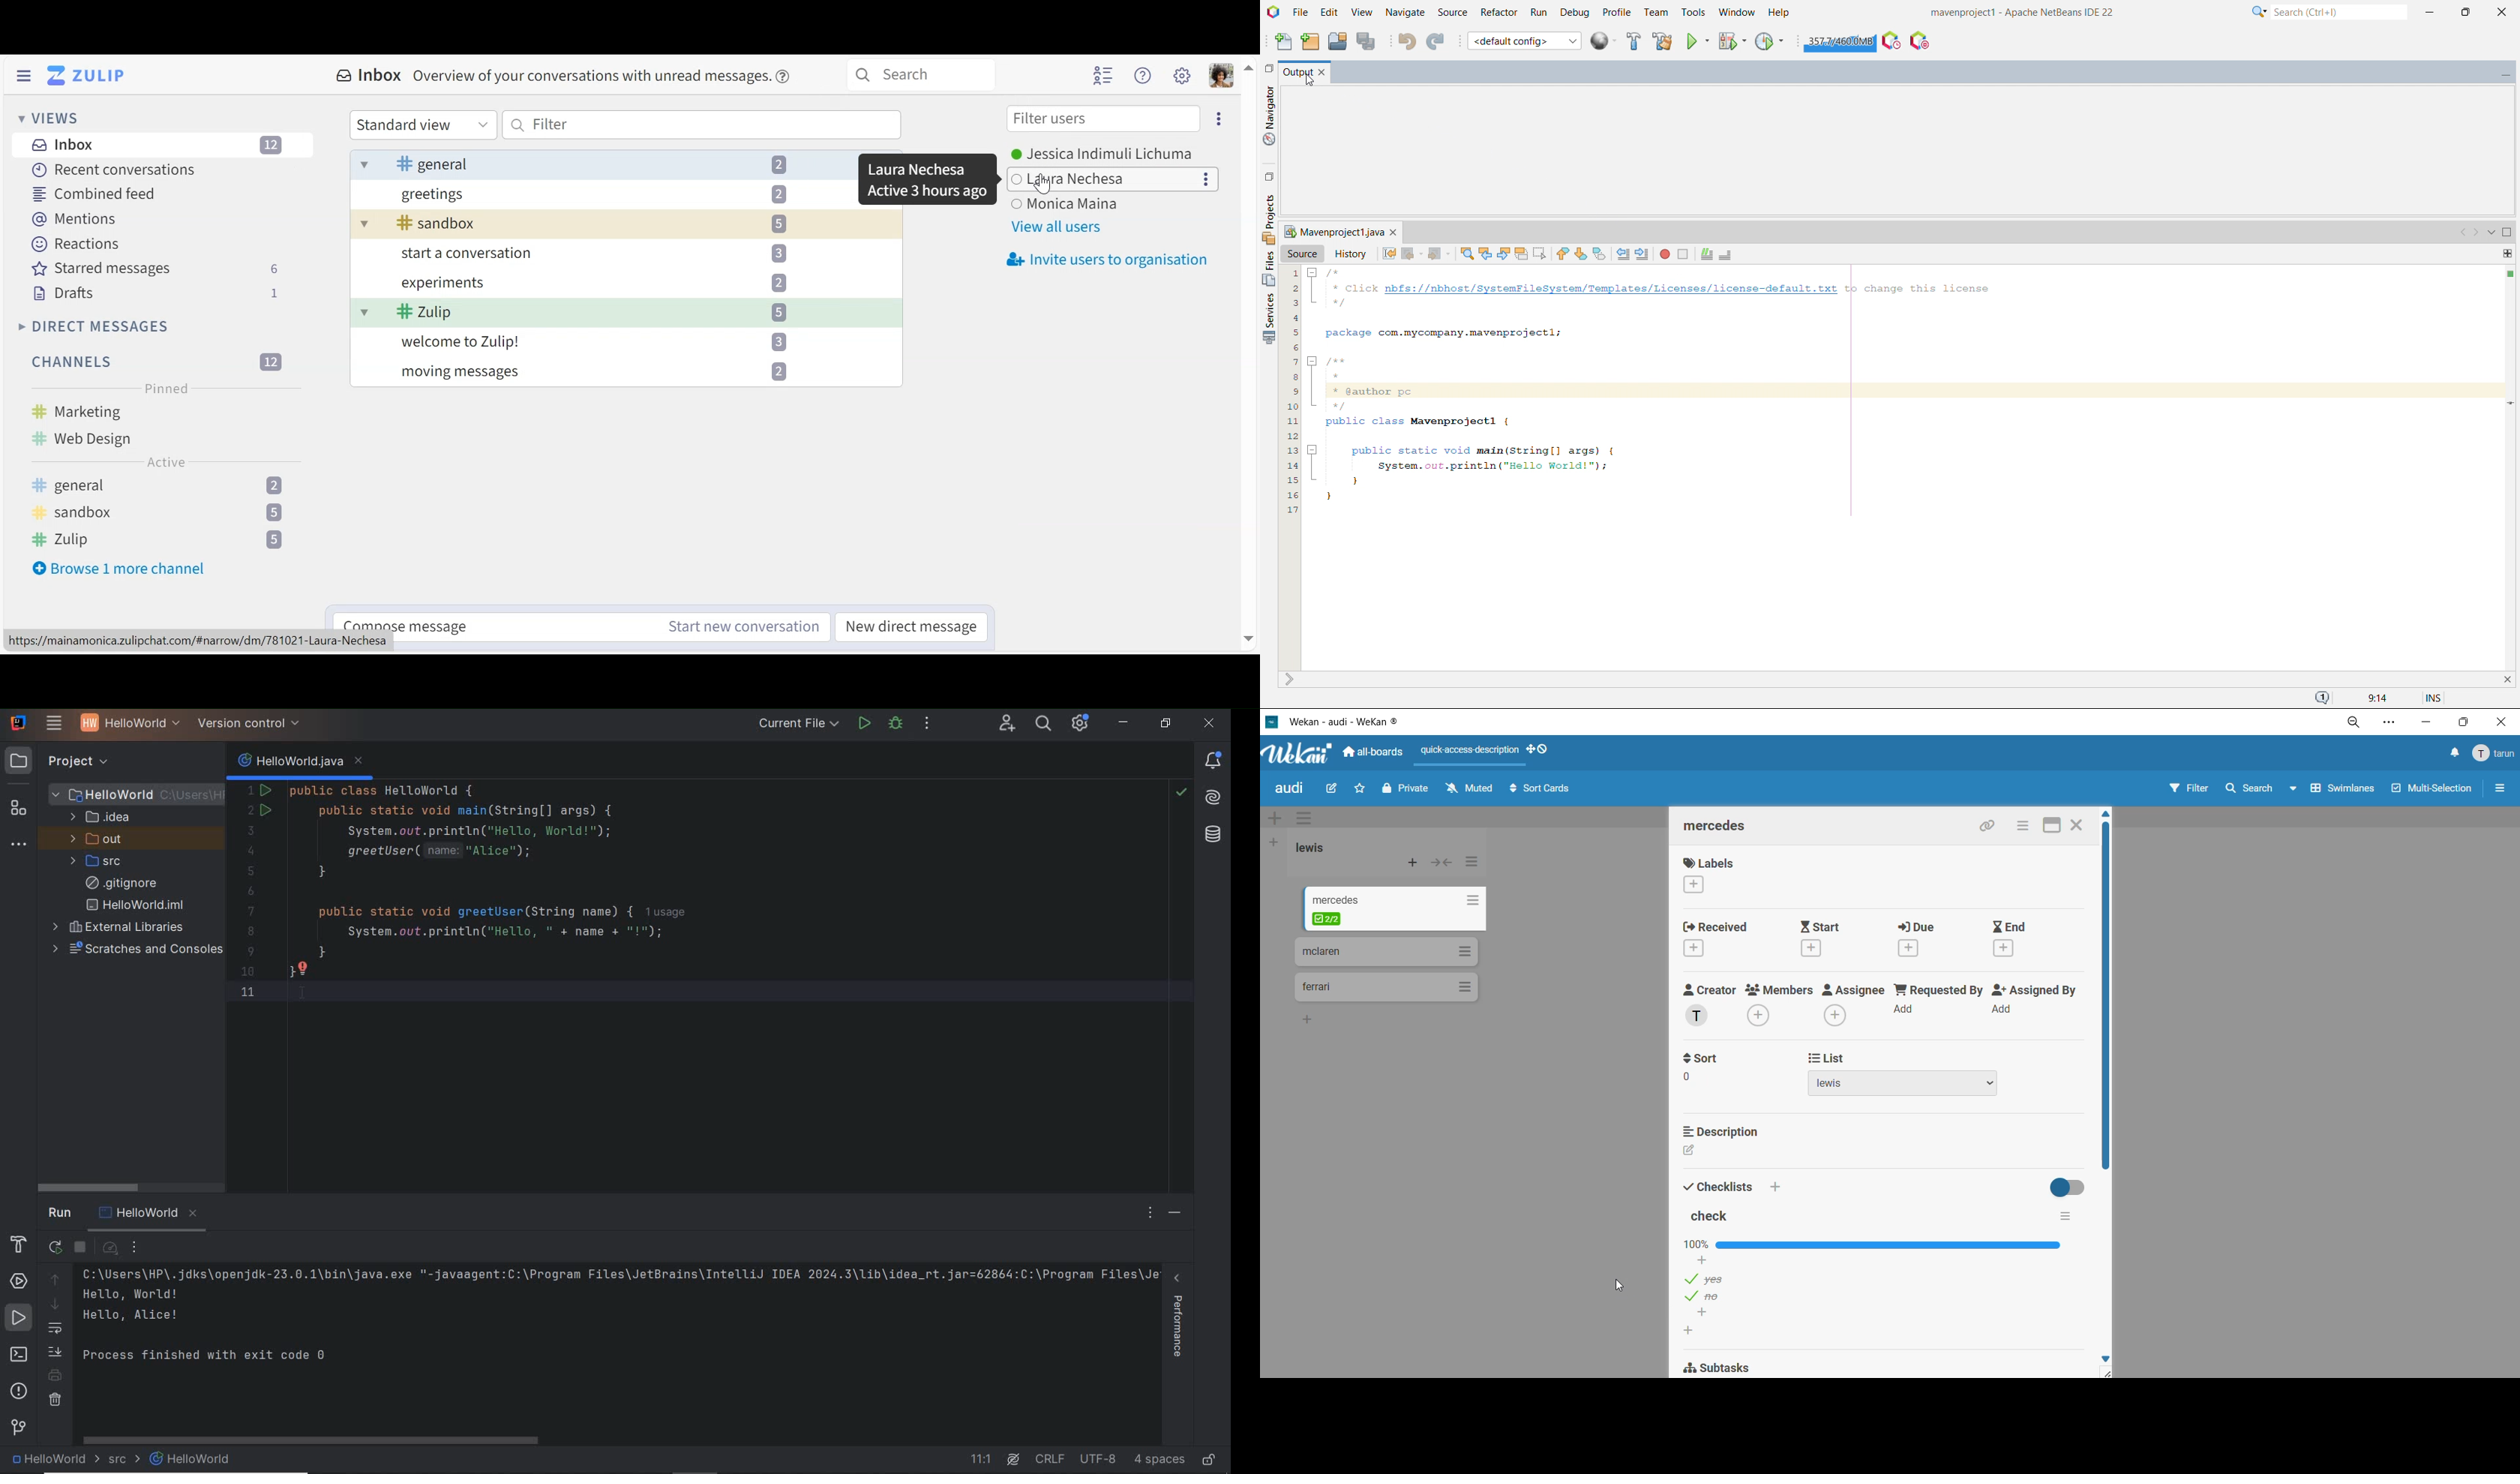 This screenshot has height=1484, width=2520. Describe the element at coordinates (1407, 41) in the screenshot. I see `undo` at that location.